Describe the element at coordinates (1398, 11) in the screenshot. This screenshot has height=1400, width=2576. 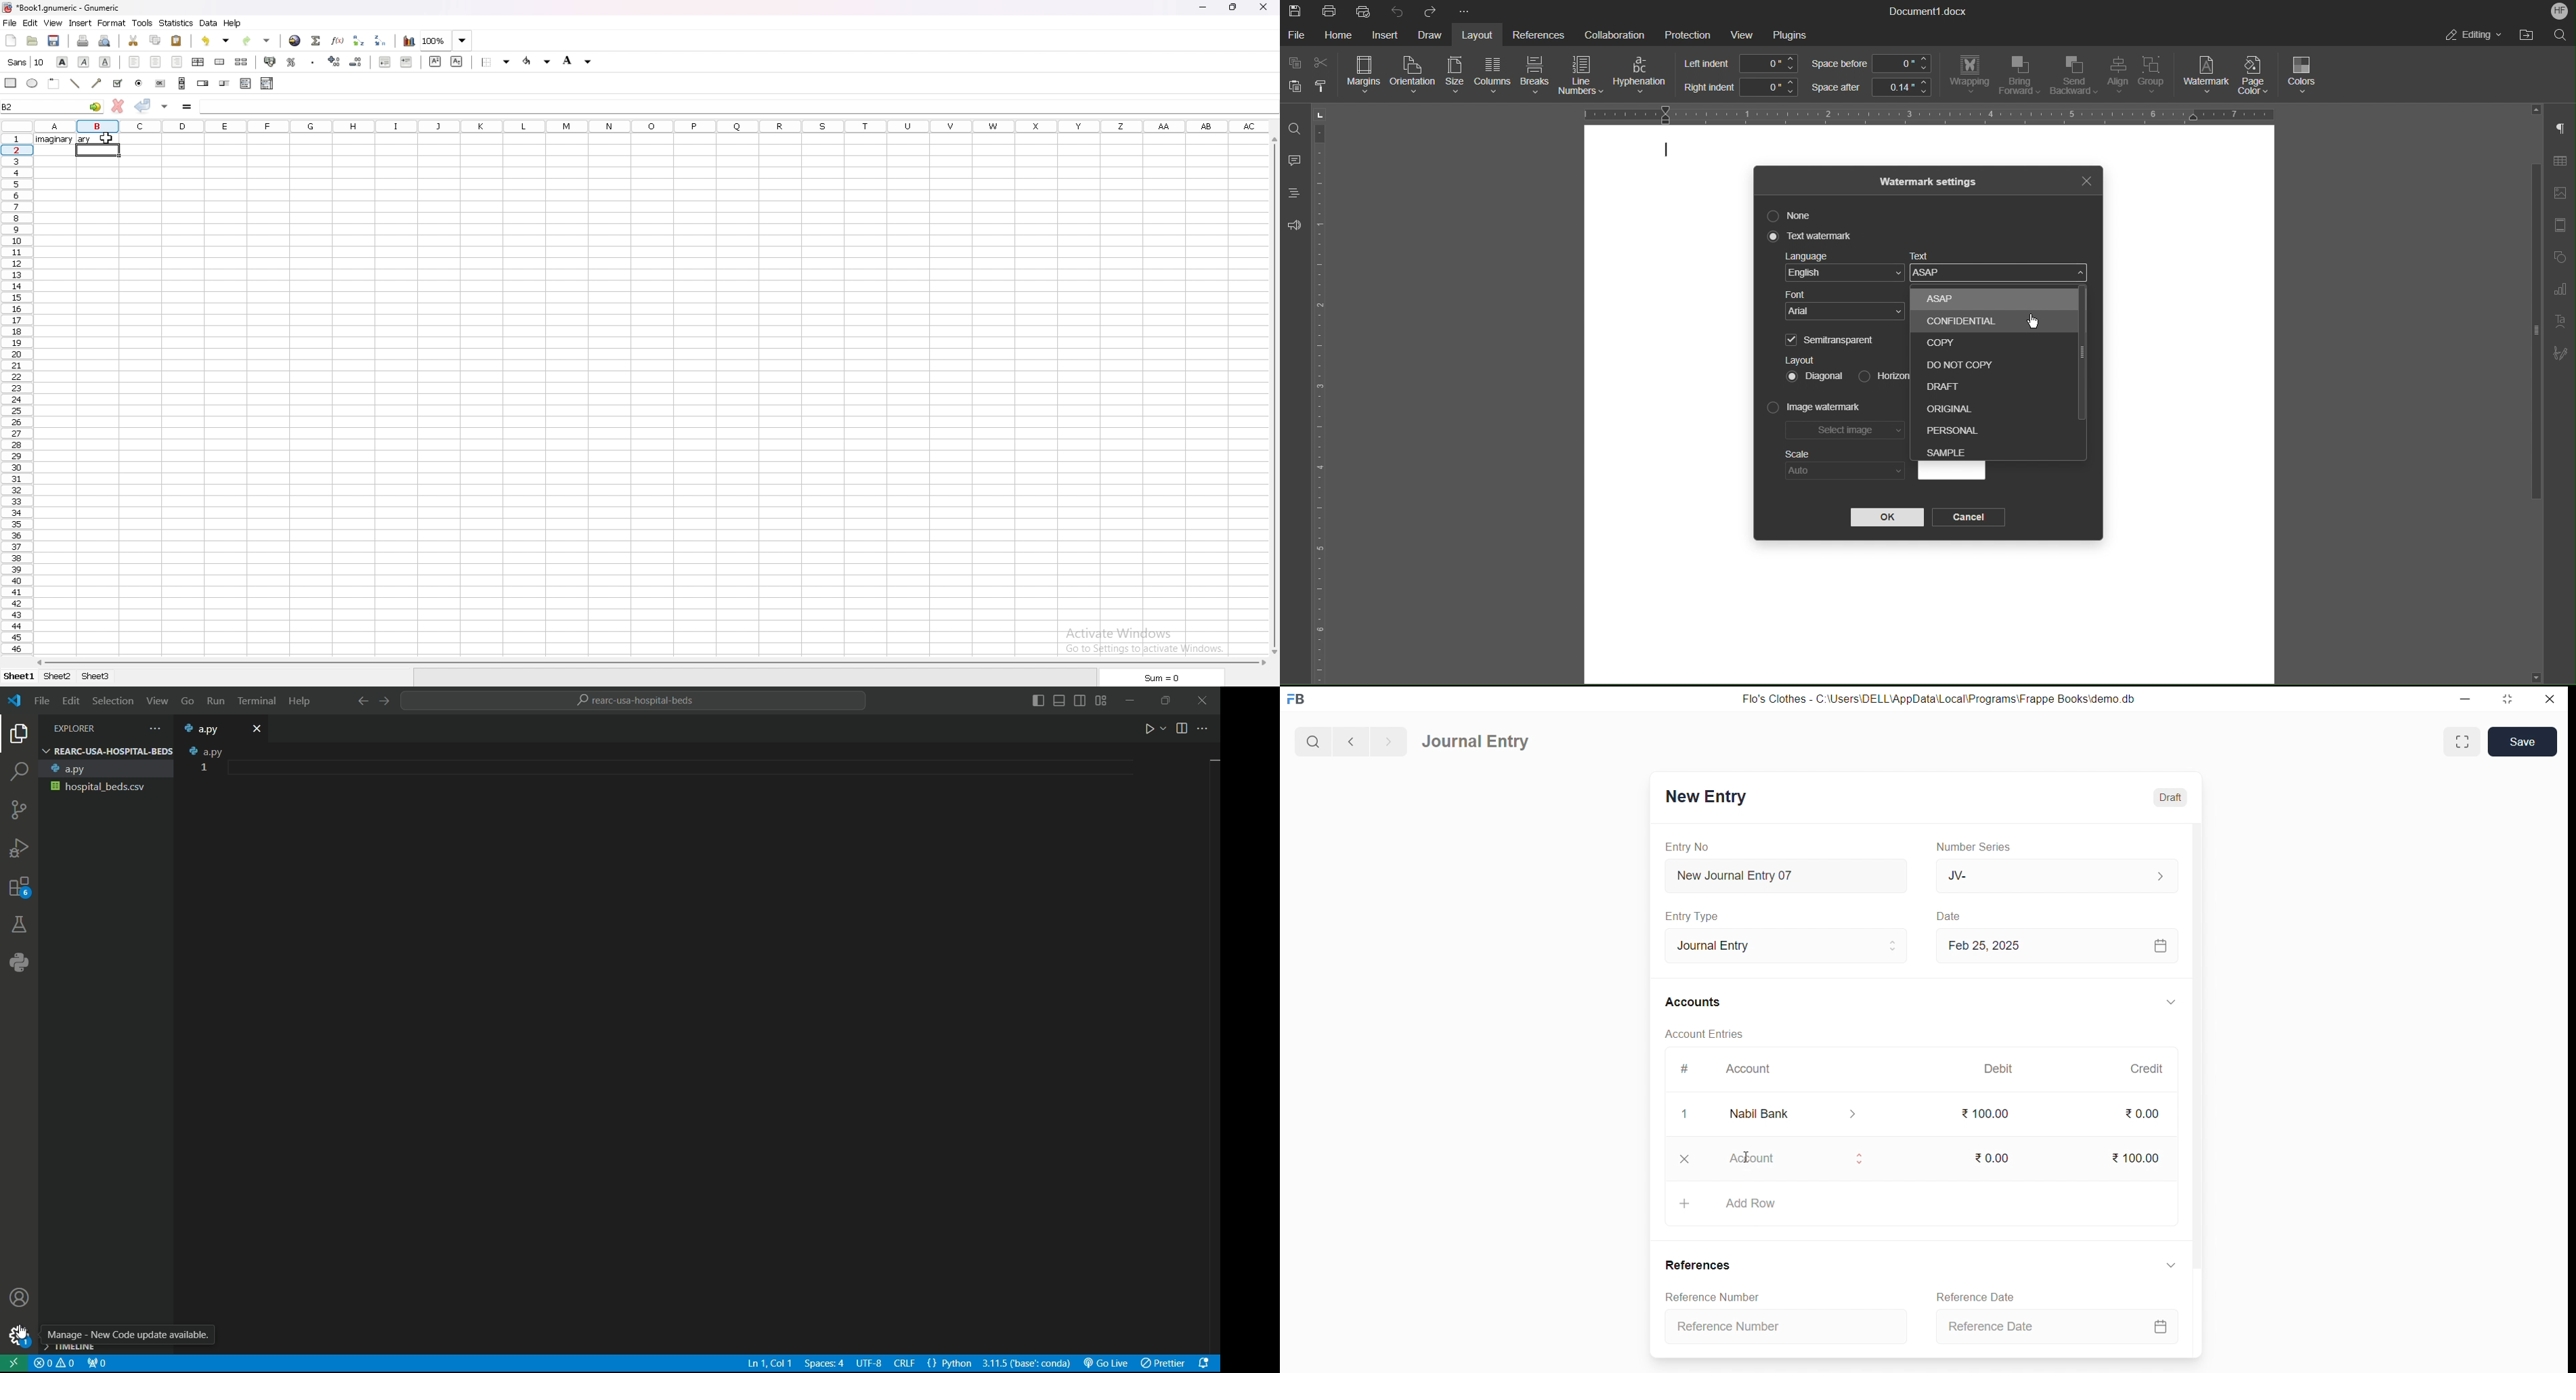
I see `Undo` at that location.